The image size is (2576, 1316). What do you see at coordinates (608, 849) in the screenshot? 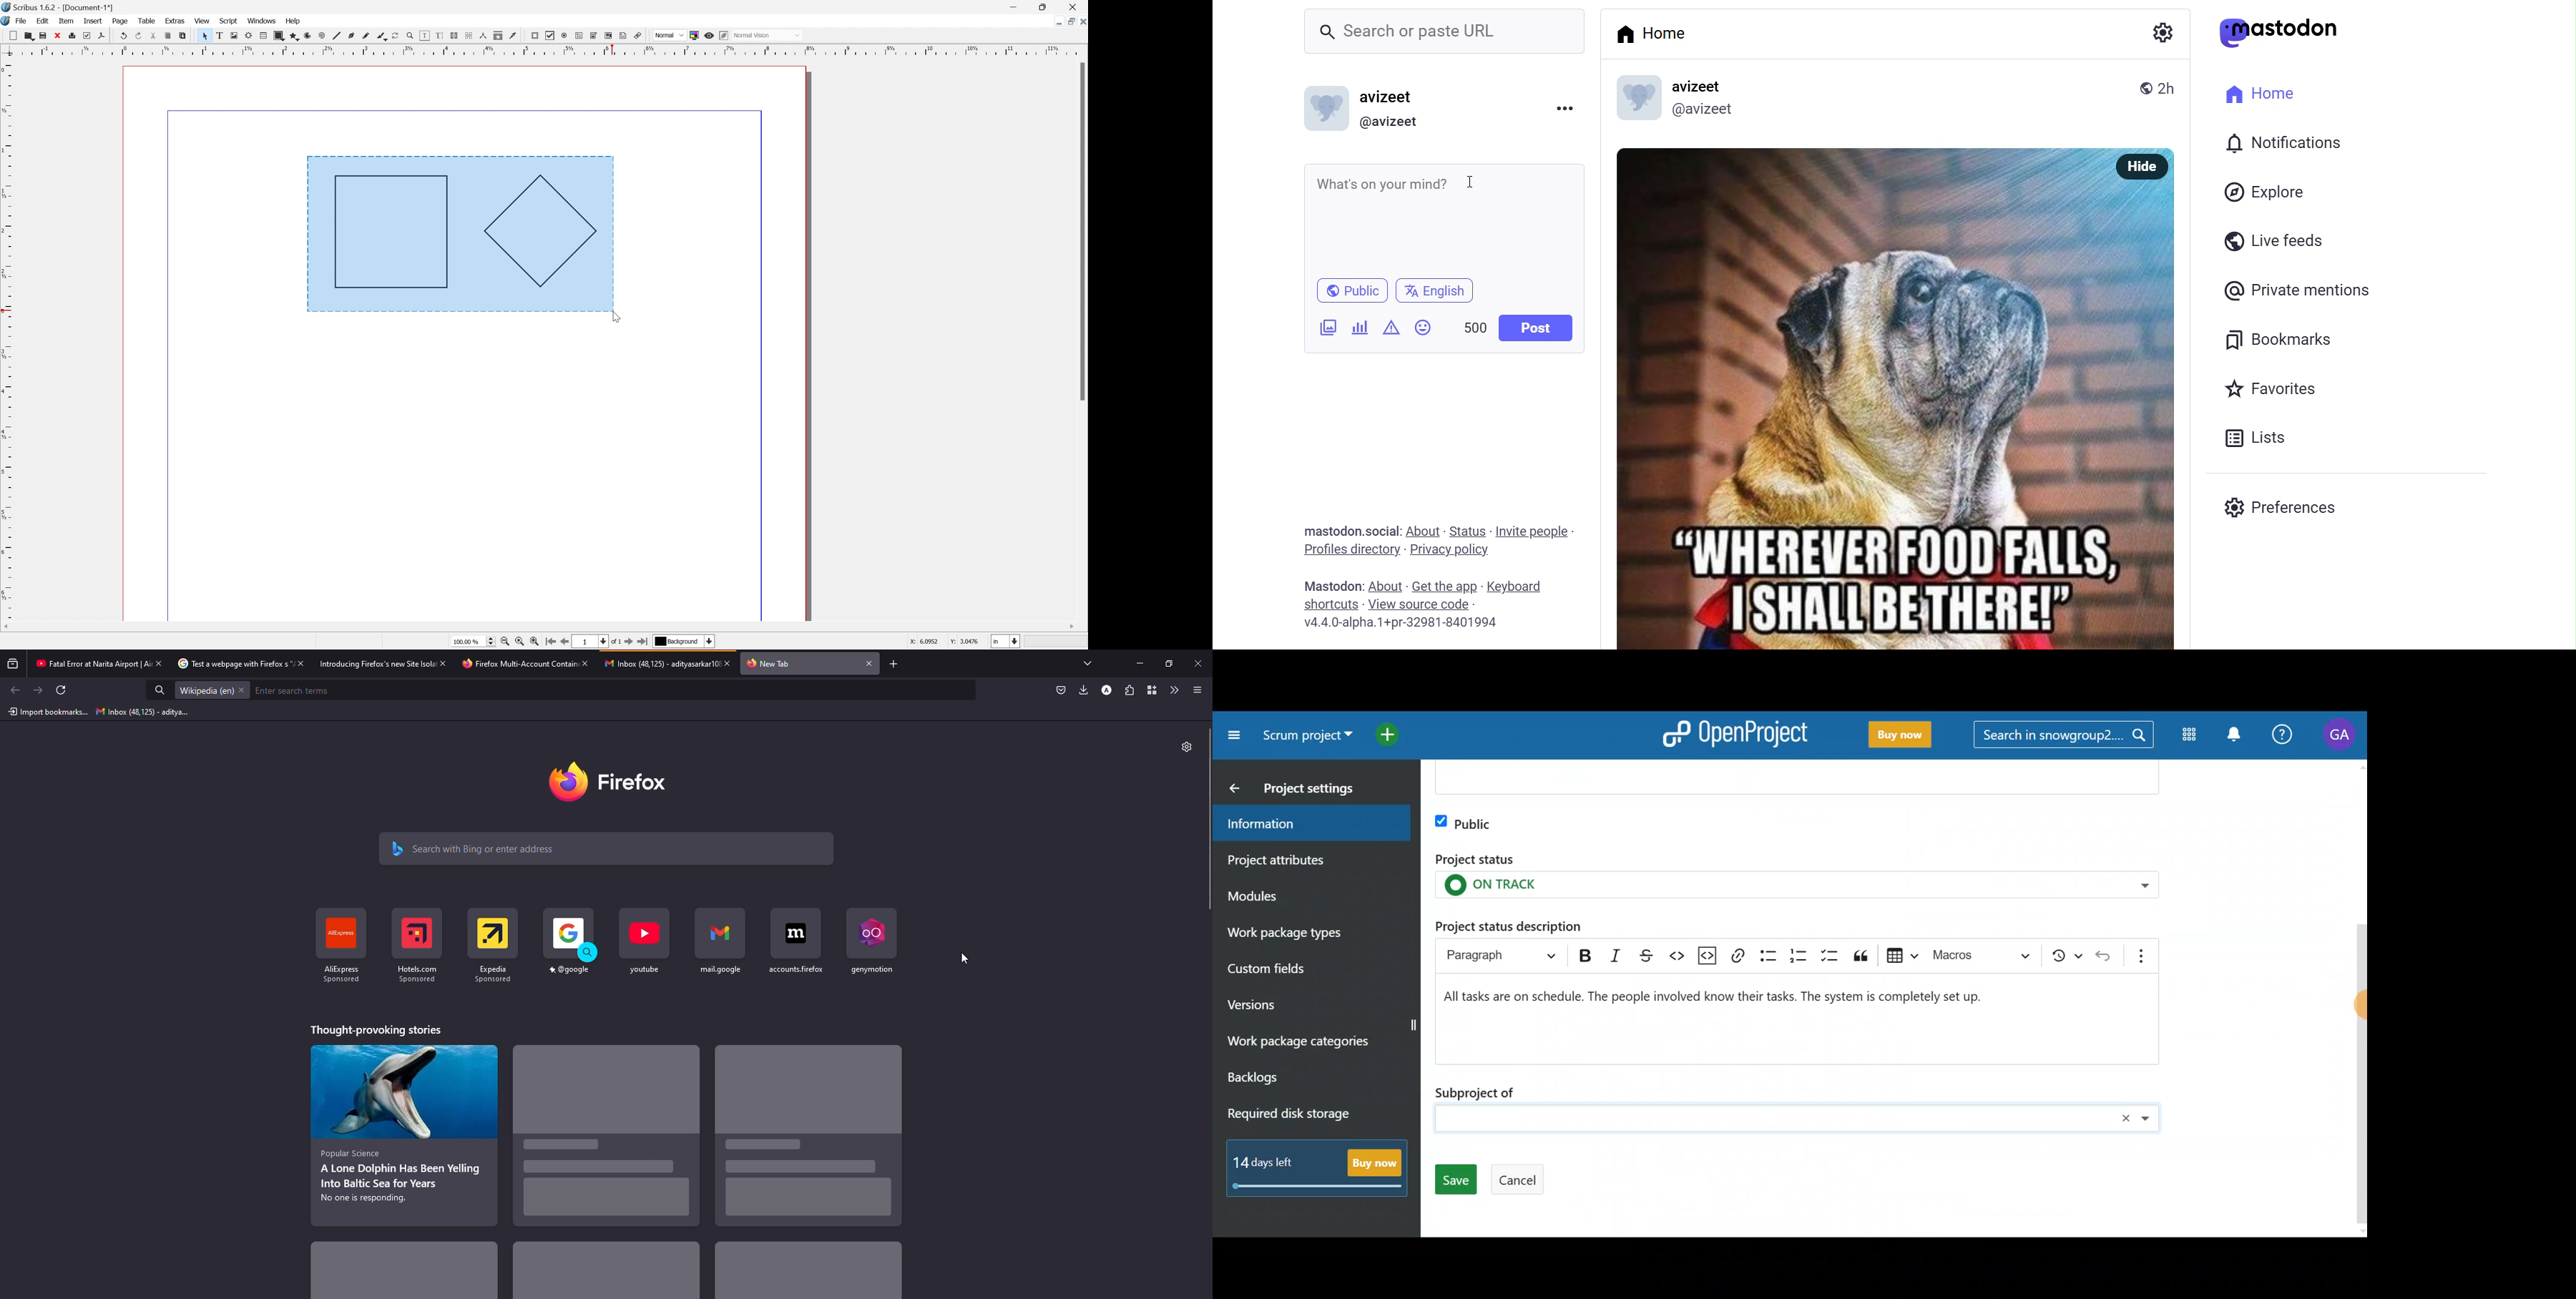
I see `search with bing or enter address` at bounding box center [608, 849].